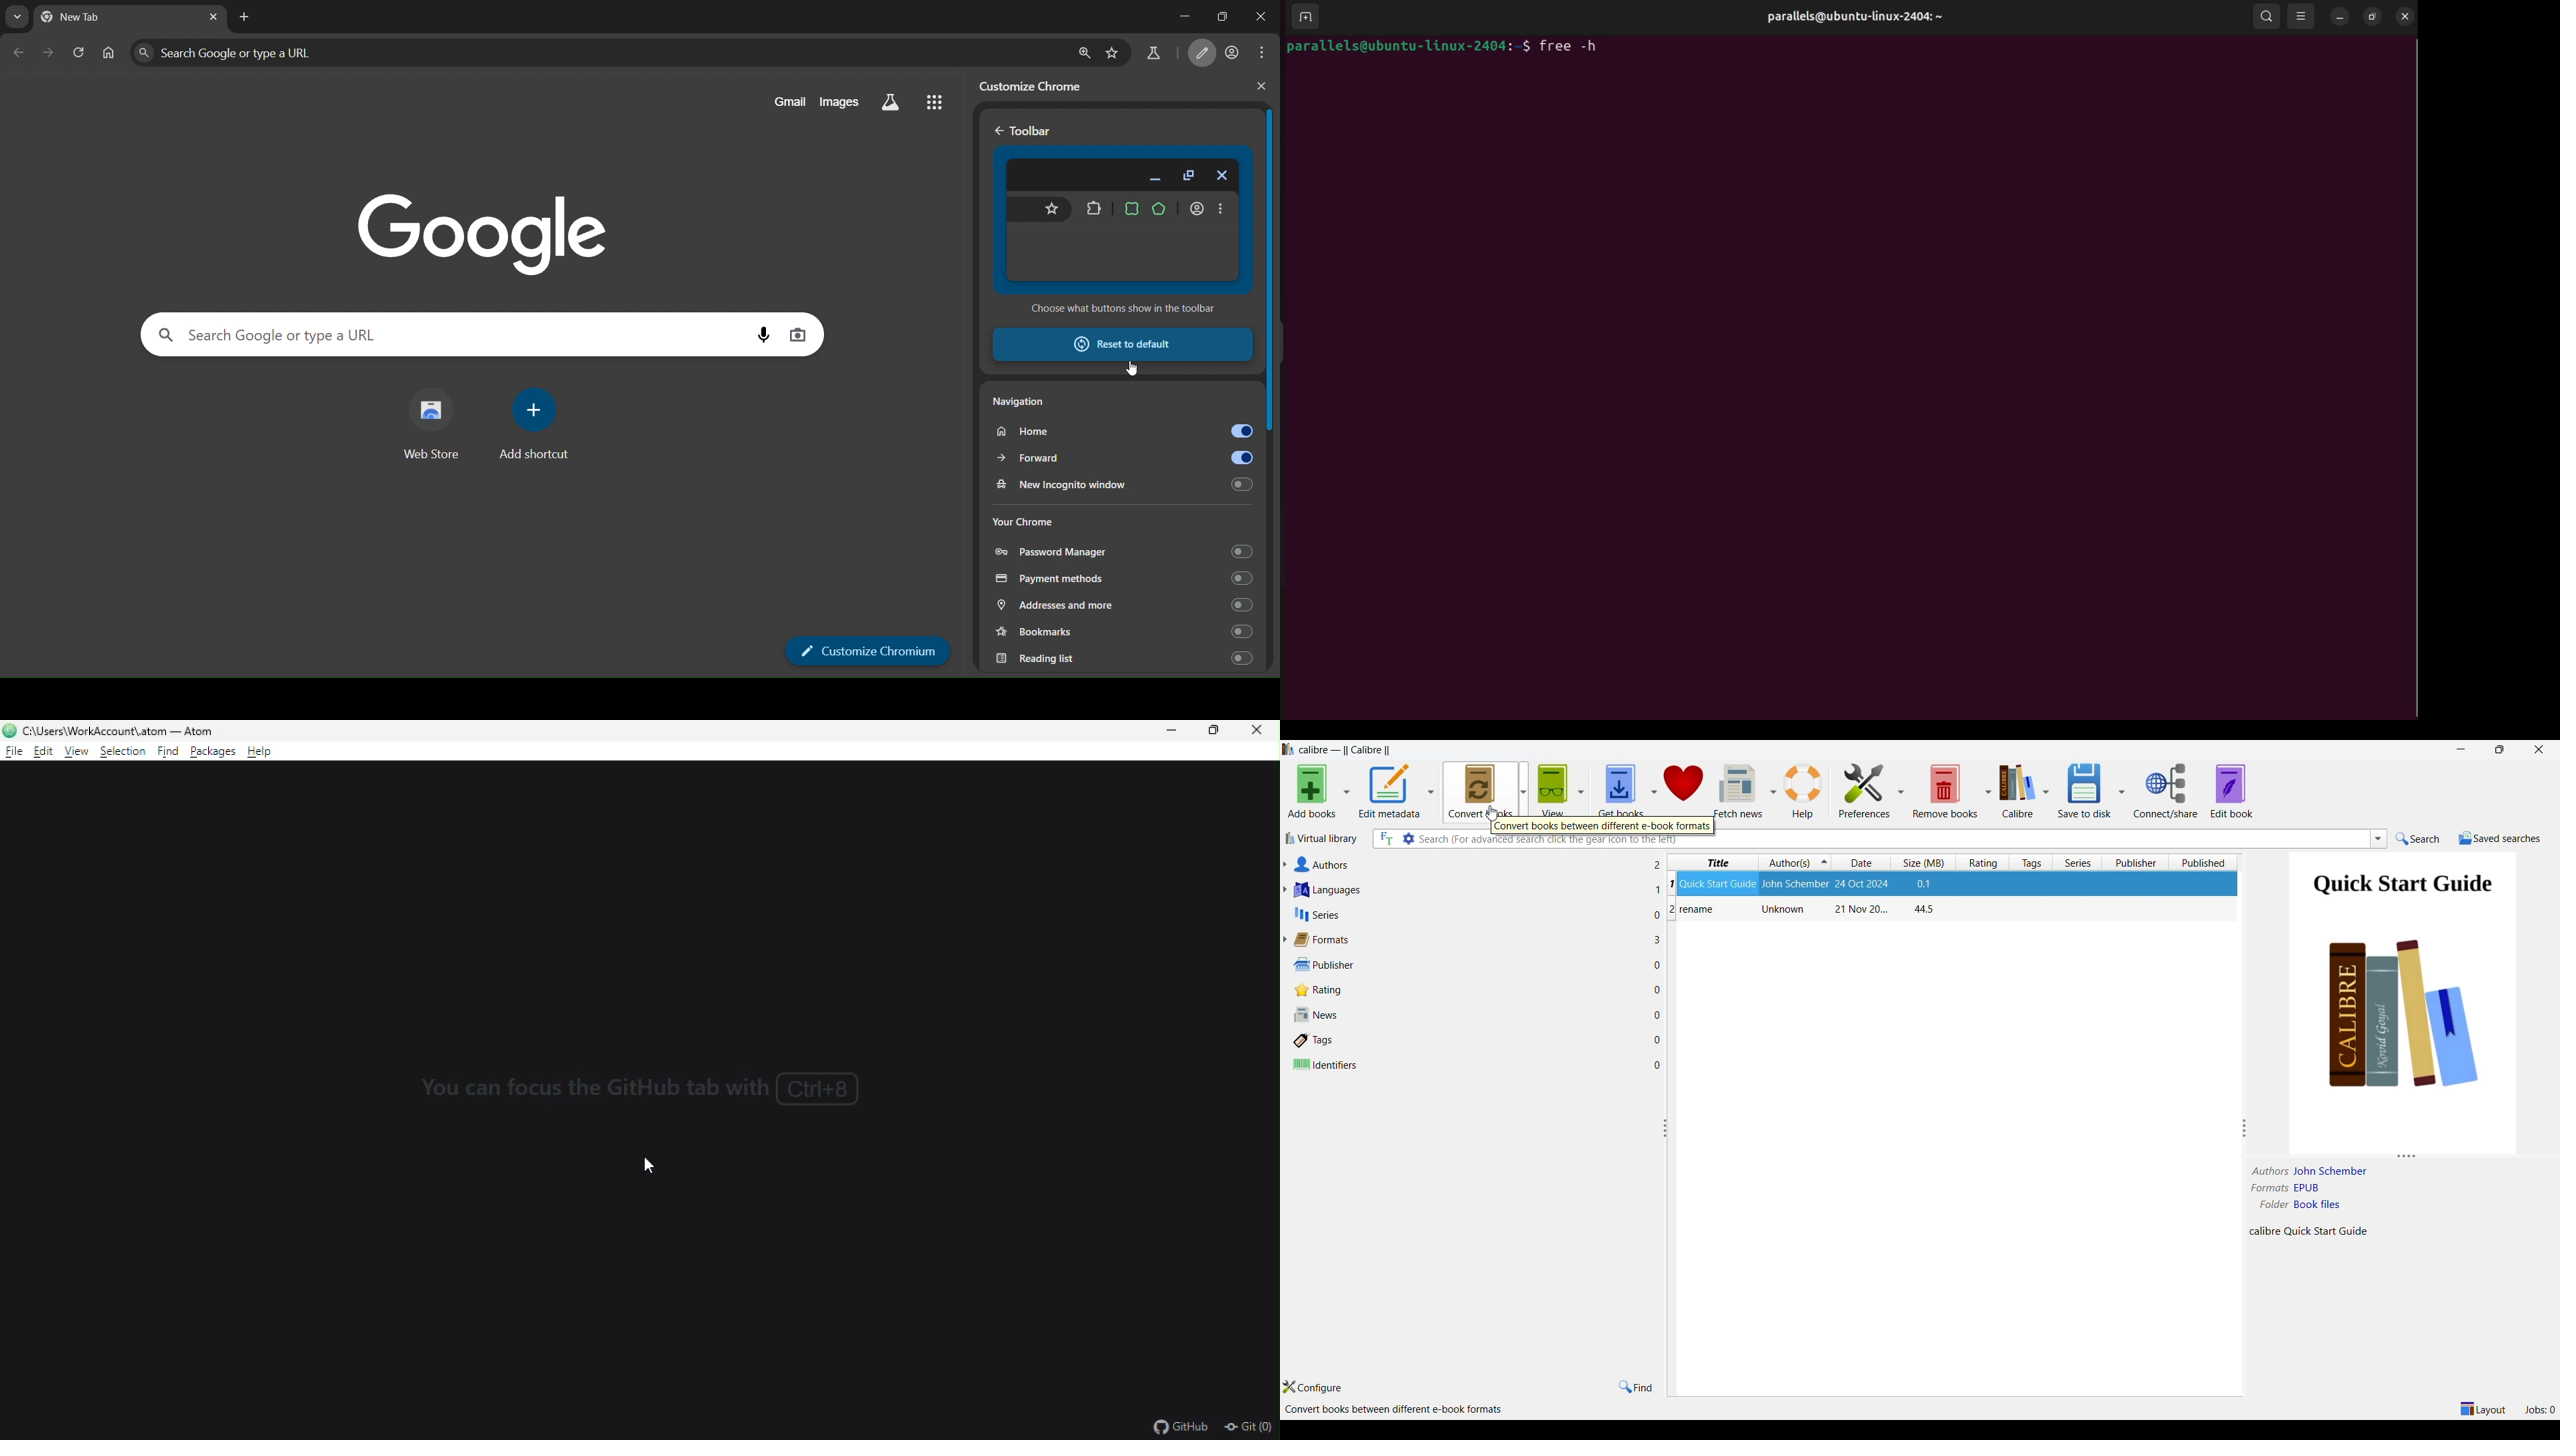 The width and height of the screenshot is (2576, 1456). Describe the element at coordinates (1232, 54) in the screenshot. I see `account` at that location.